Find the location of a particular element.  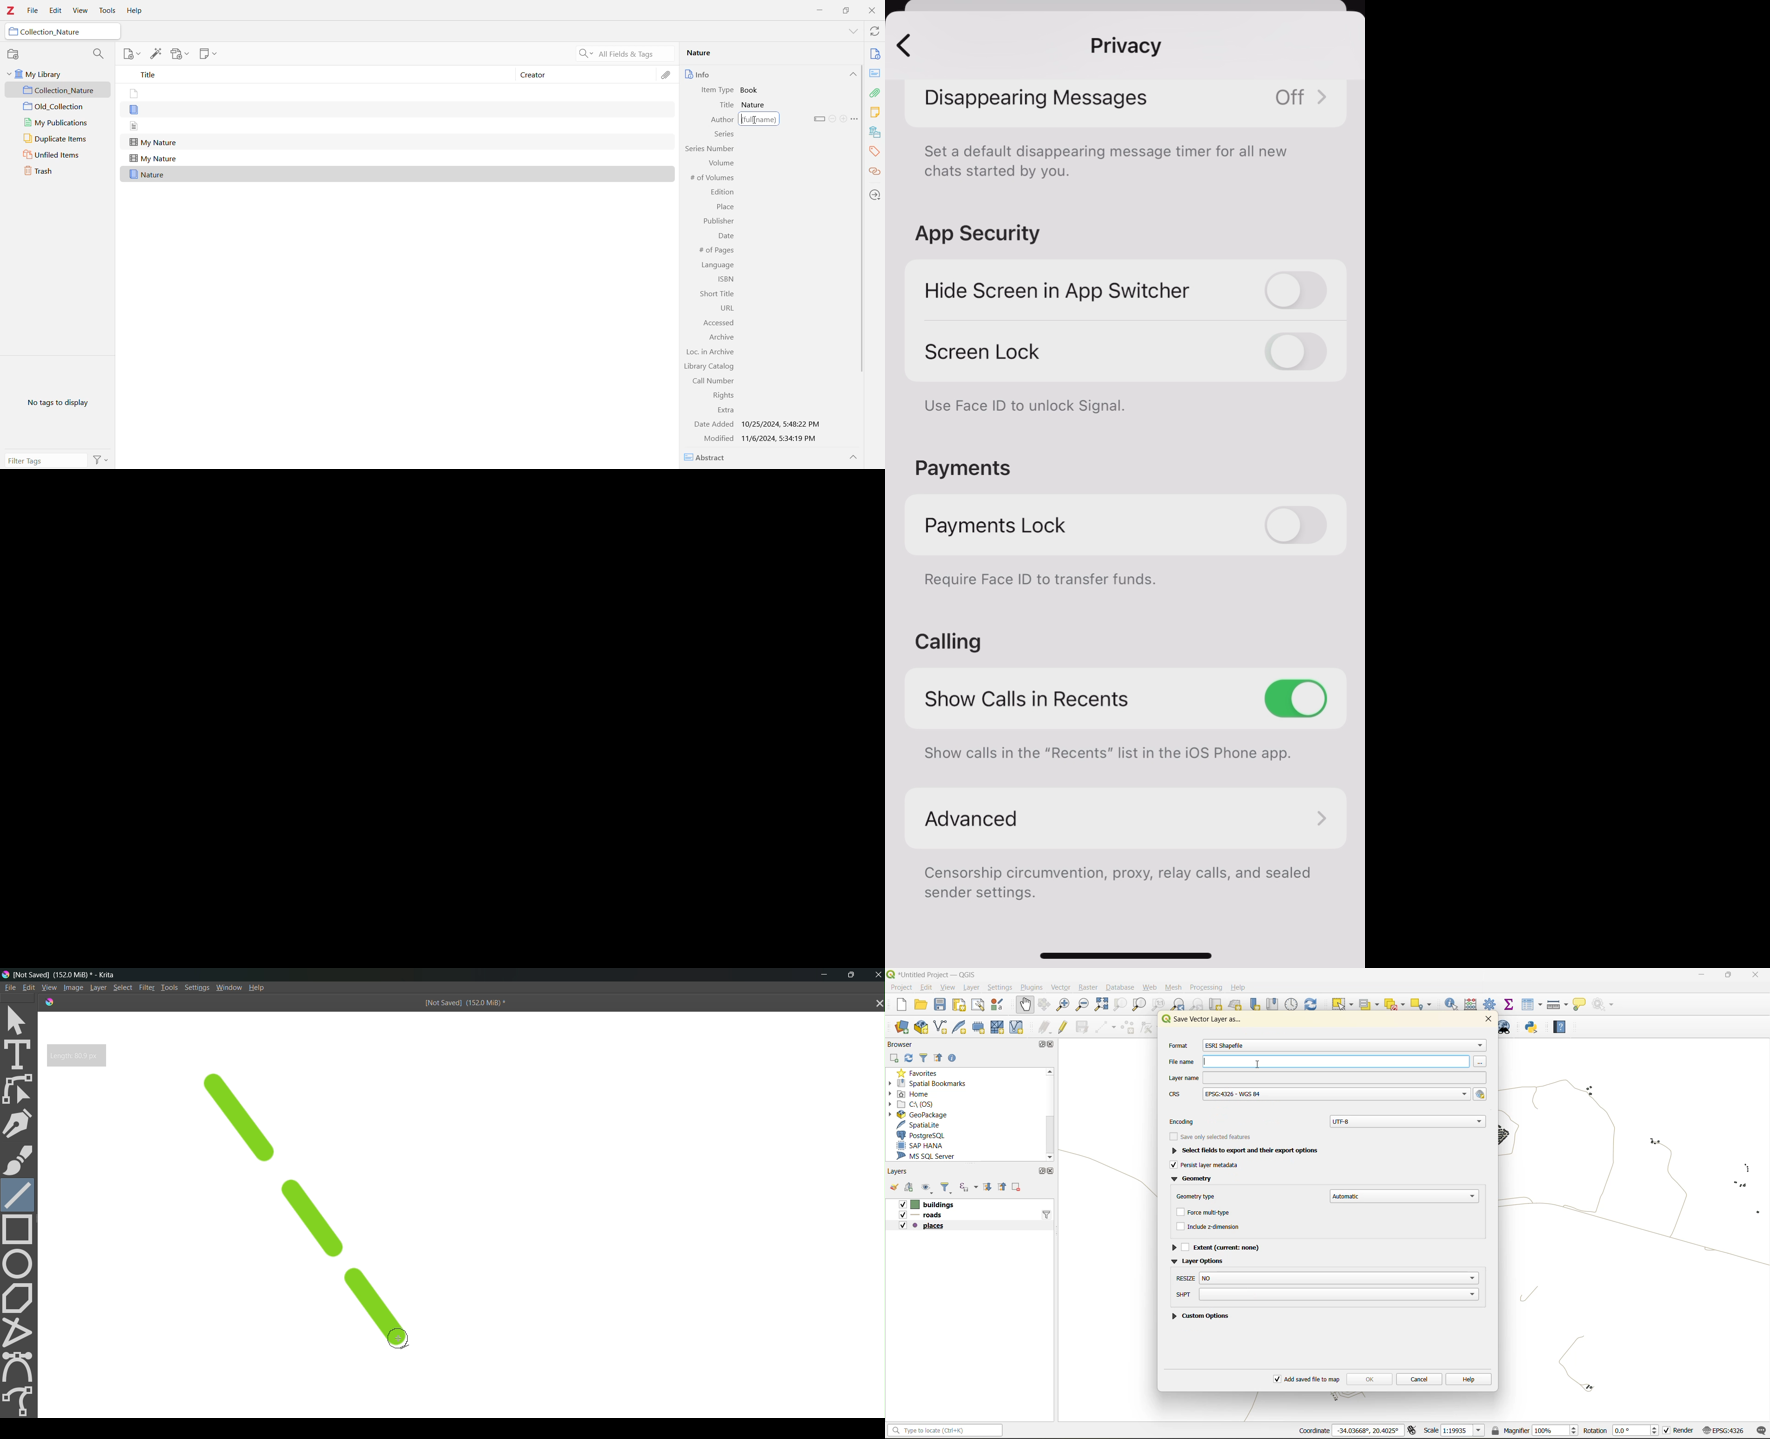

Privacy is located at coordinates (1127, 48).